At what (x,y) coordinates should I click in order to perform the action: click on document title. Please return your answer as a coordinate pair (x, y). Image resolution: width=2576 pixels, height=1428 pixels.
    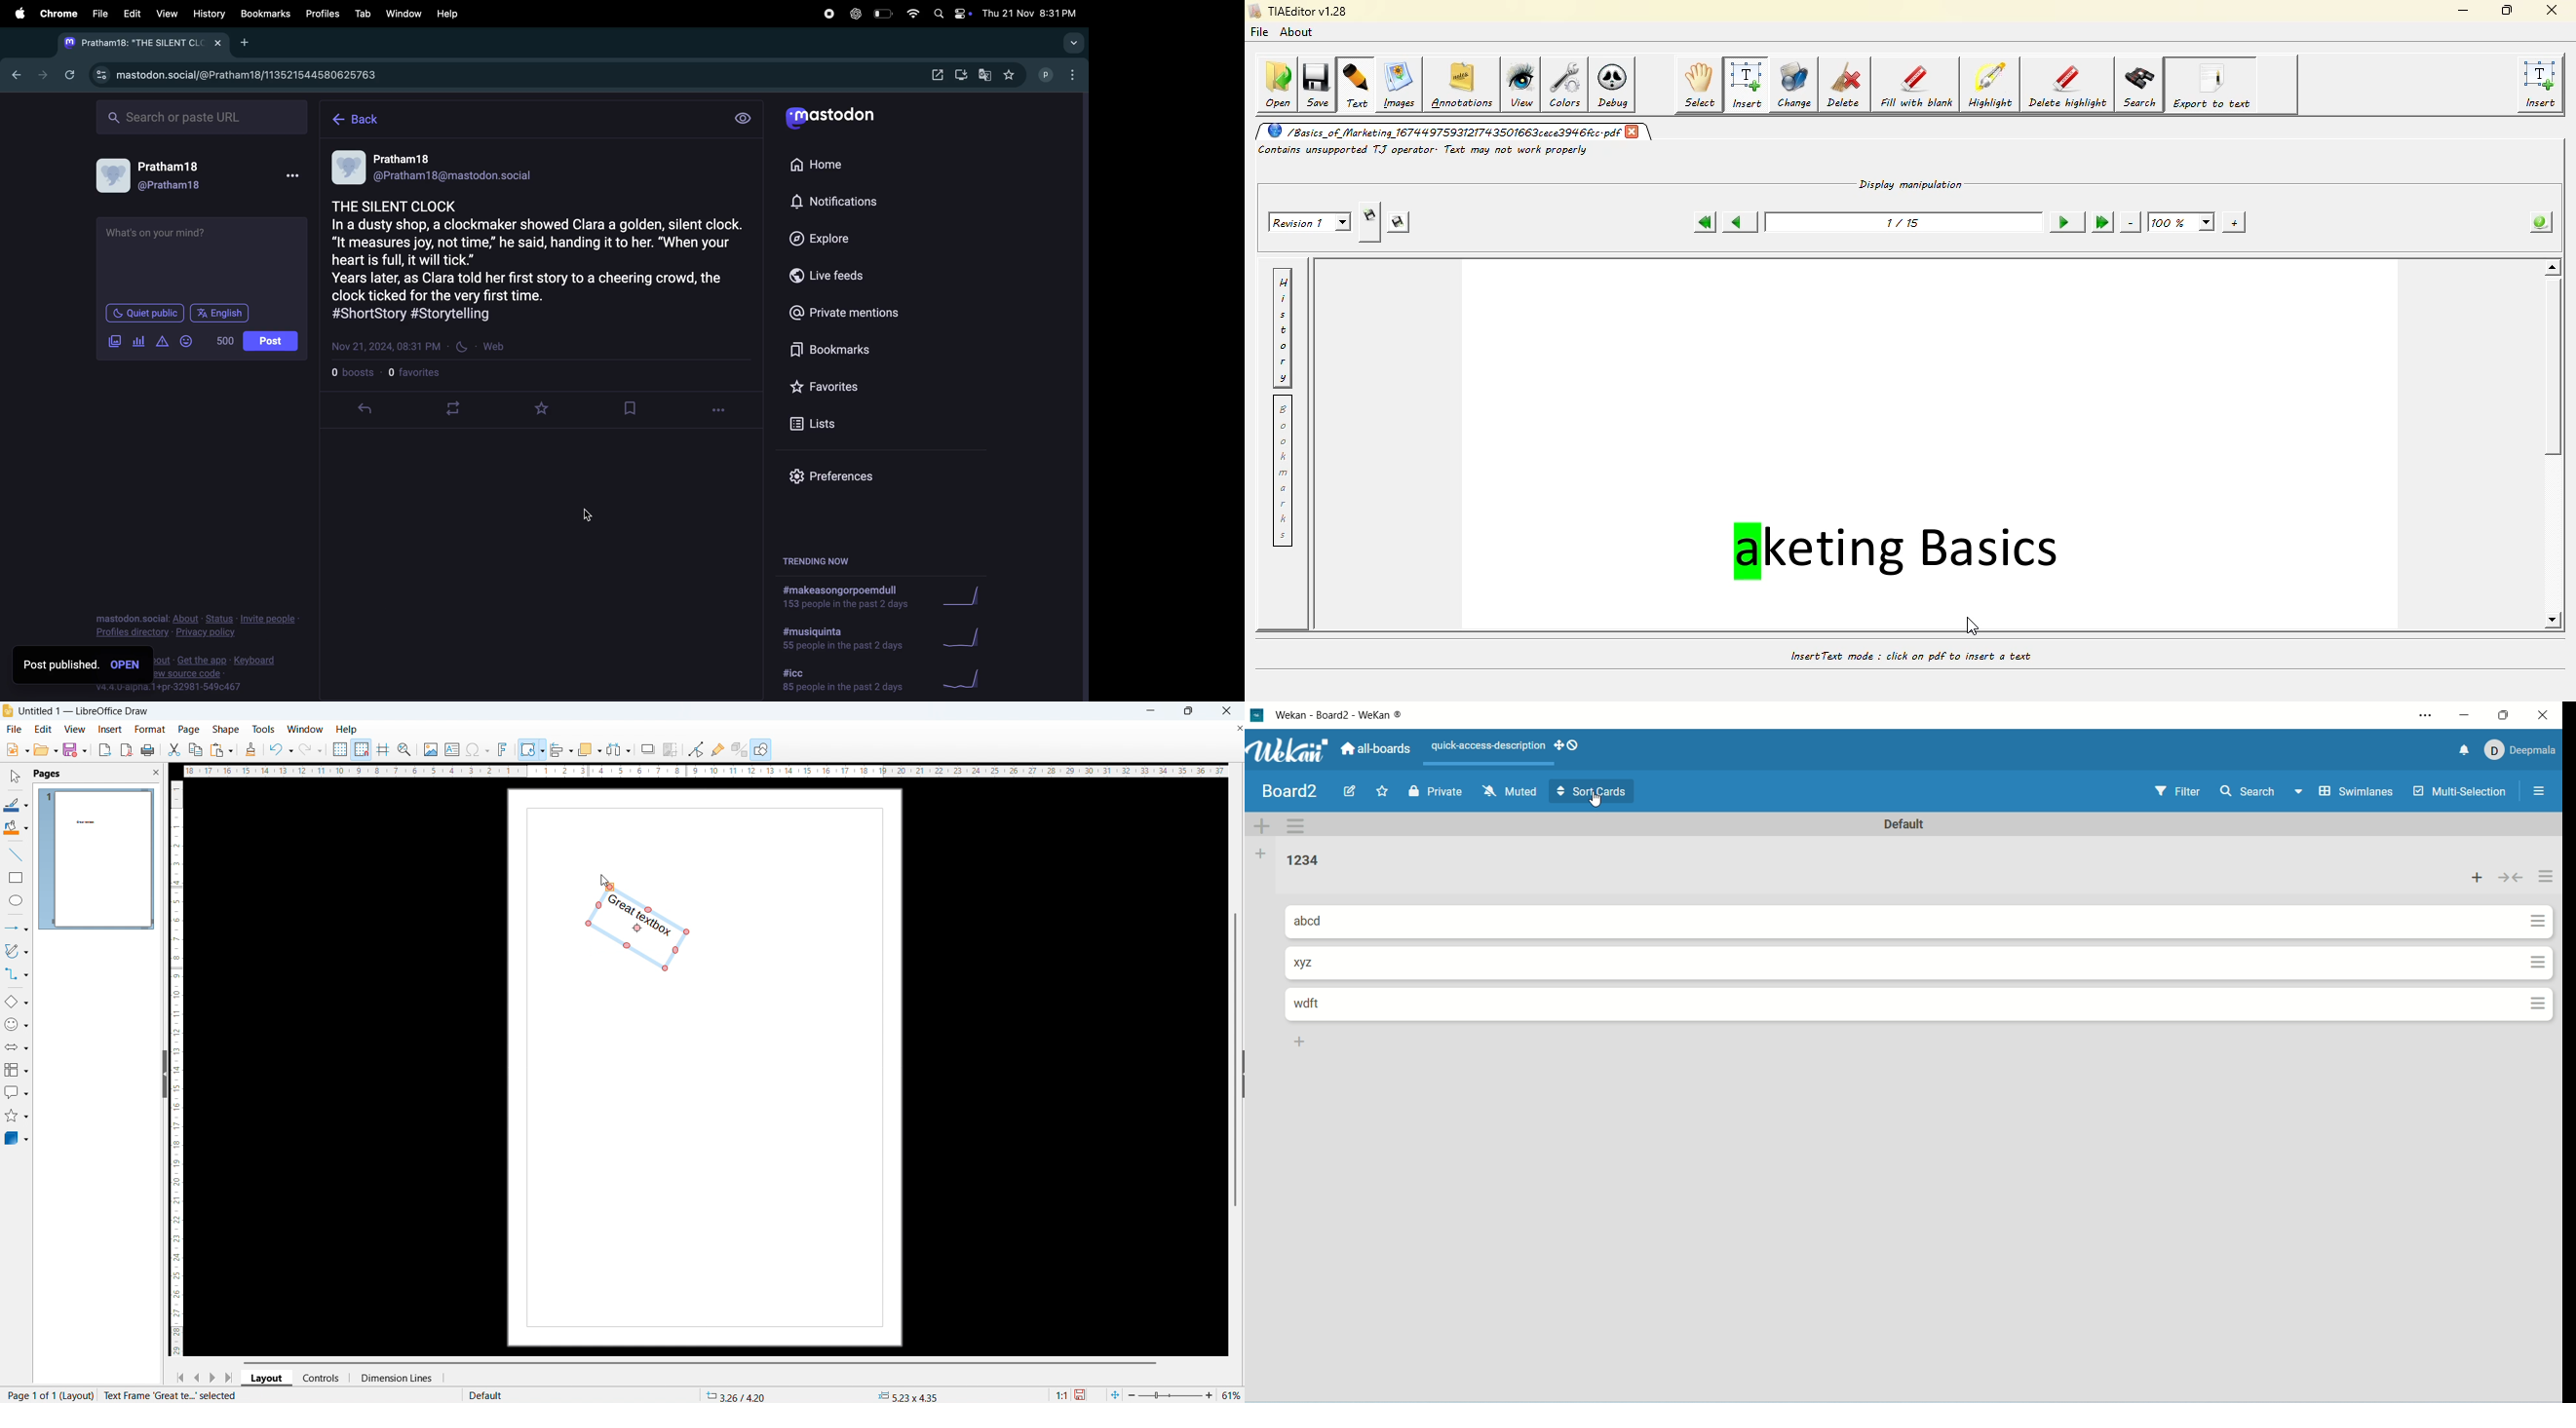
    Looking at the image, I should click on (85, 711).